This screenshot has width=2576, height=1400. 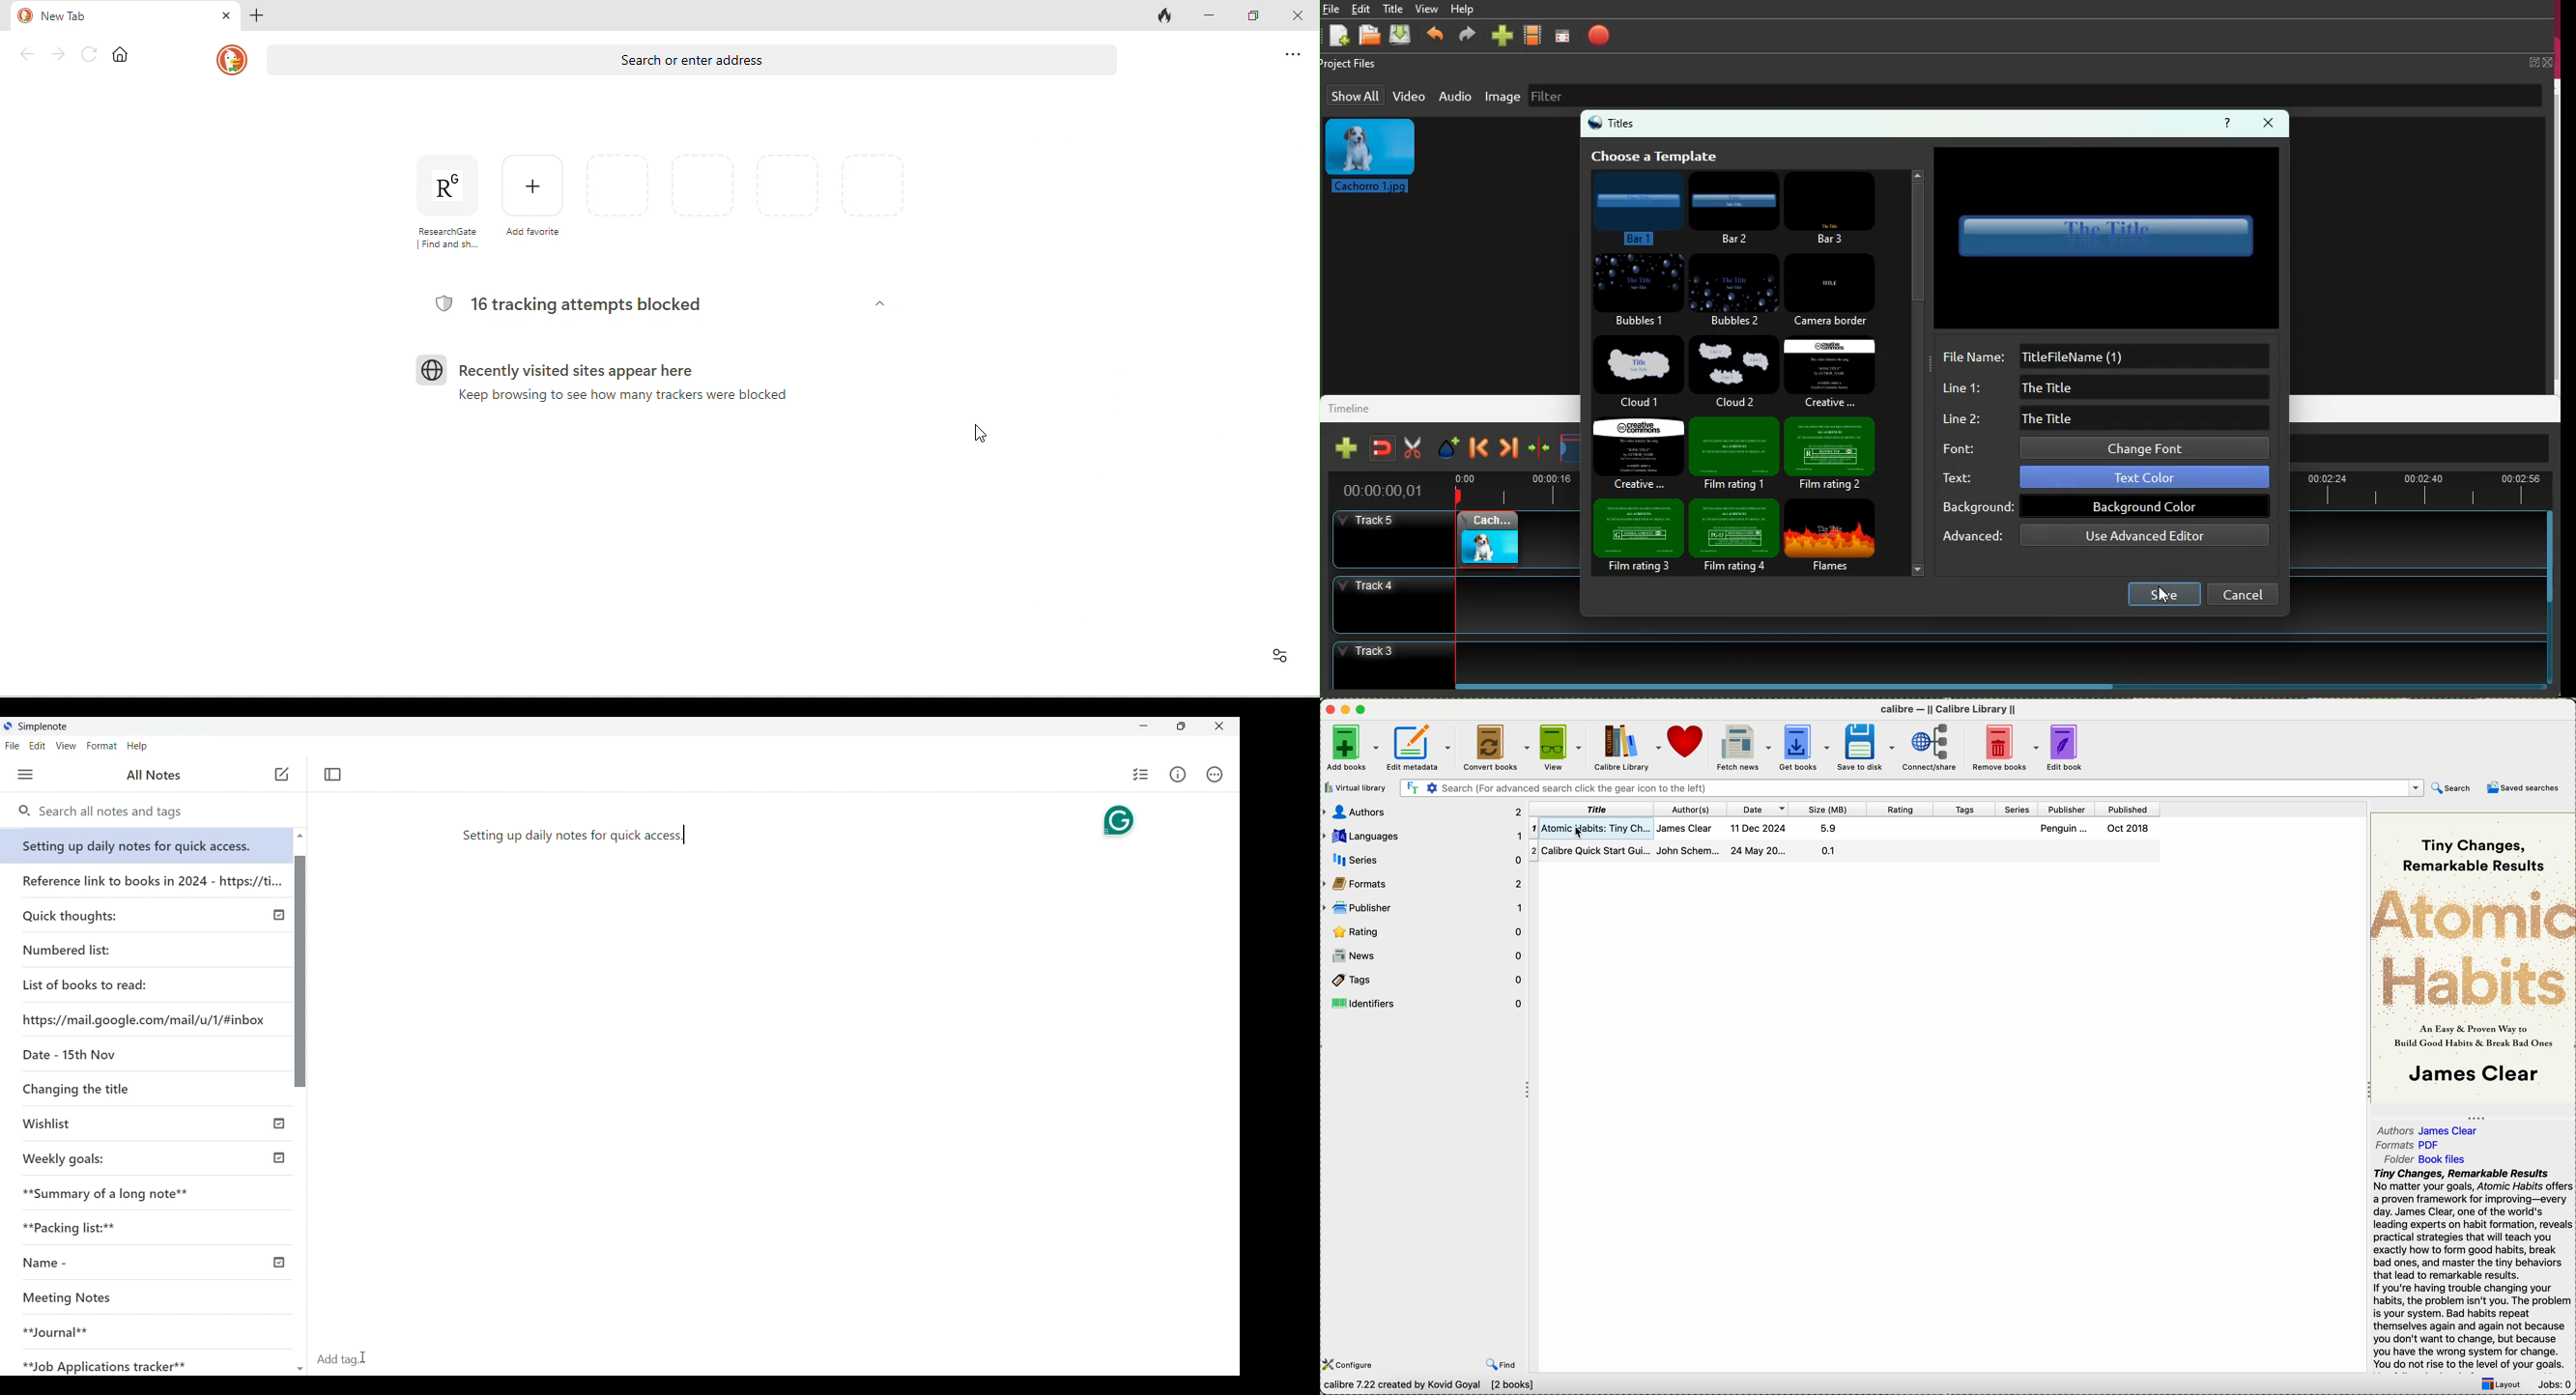 What do you see at coordinates (1381, 448) in the screenshot?
I see `join` at bounding box center [1381, 448].